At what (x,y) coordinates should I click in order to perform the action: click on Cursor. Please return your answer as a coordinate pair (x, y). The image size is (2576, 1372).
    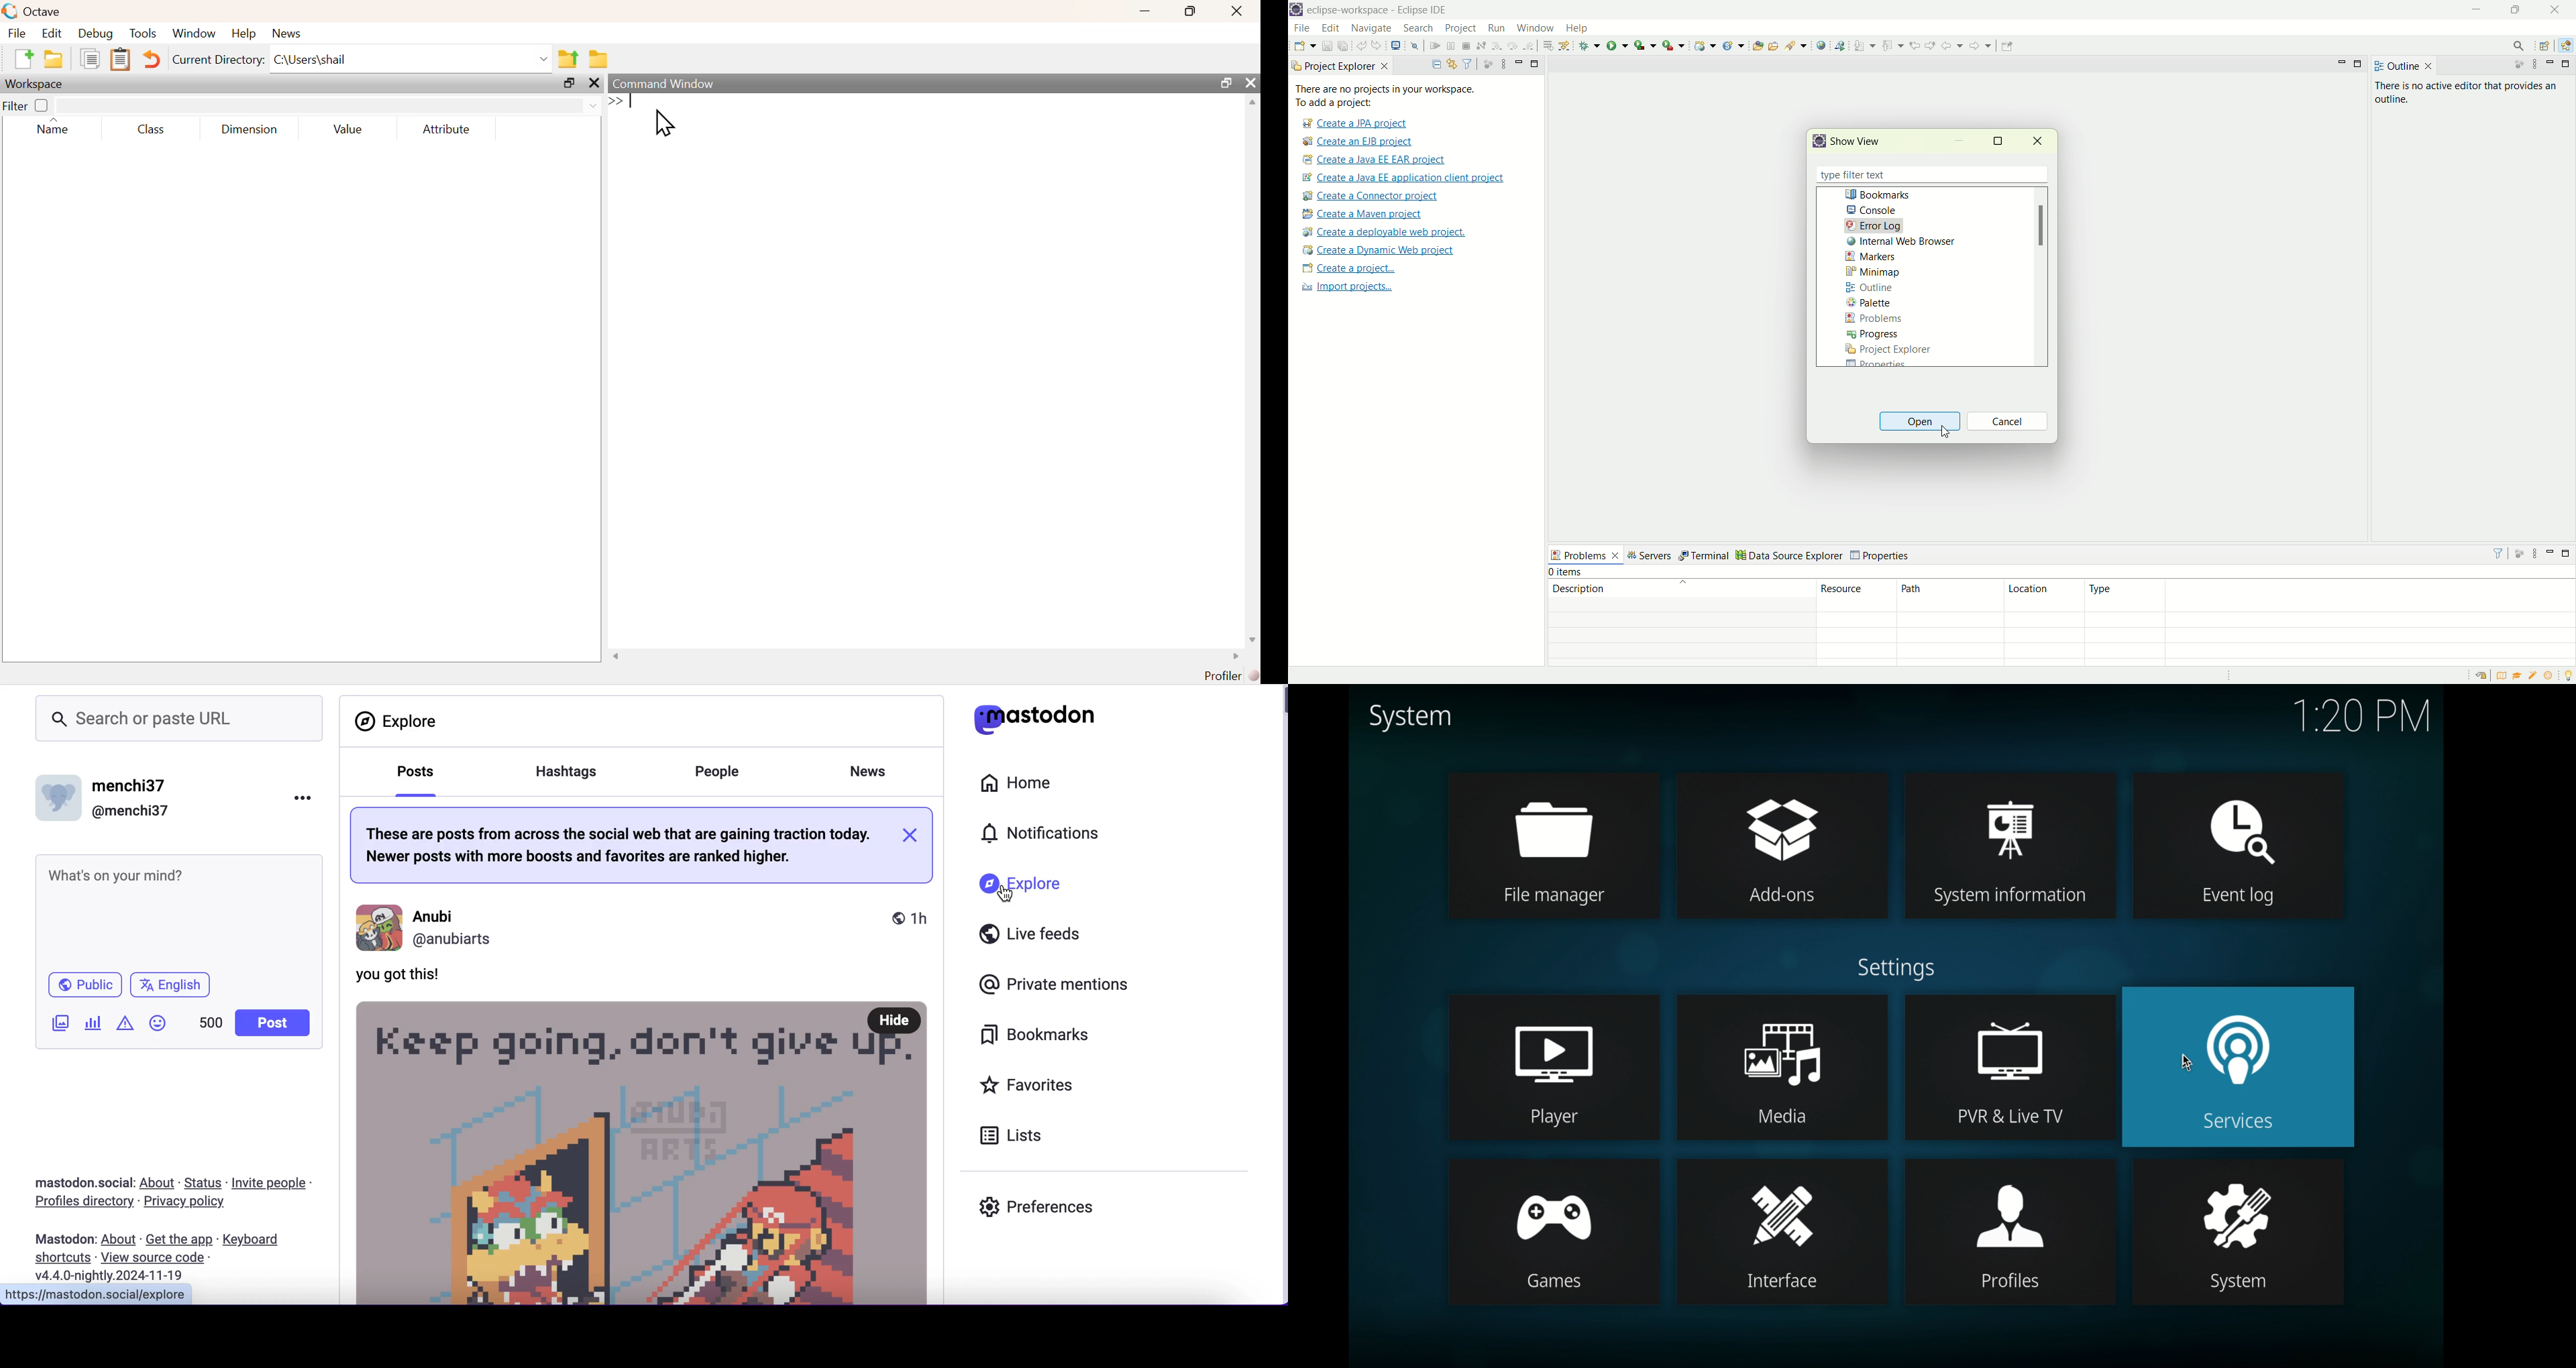
    Looking at the image, I should click on (668, 125).